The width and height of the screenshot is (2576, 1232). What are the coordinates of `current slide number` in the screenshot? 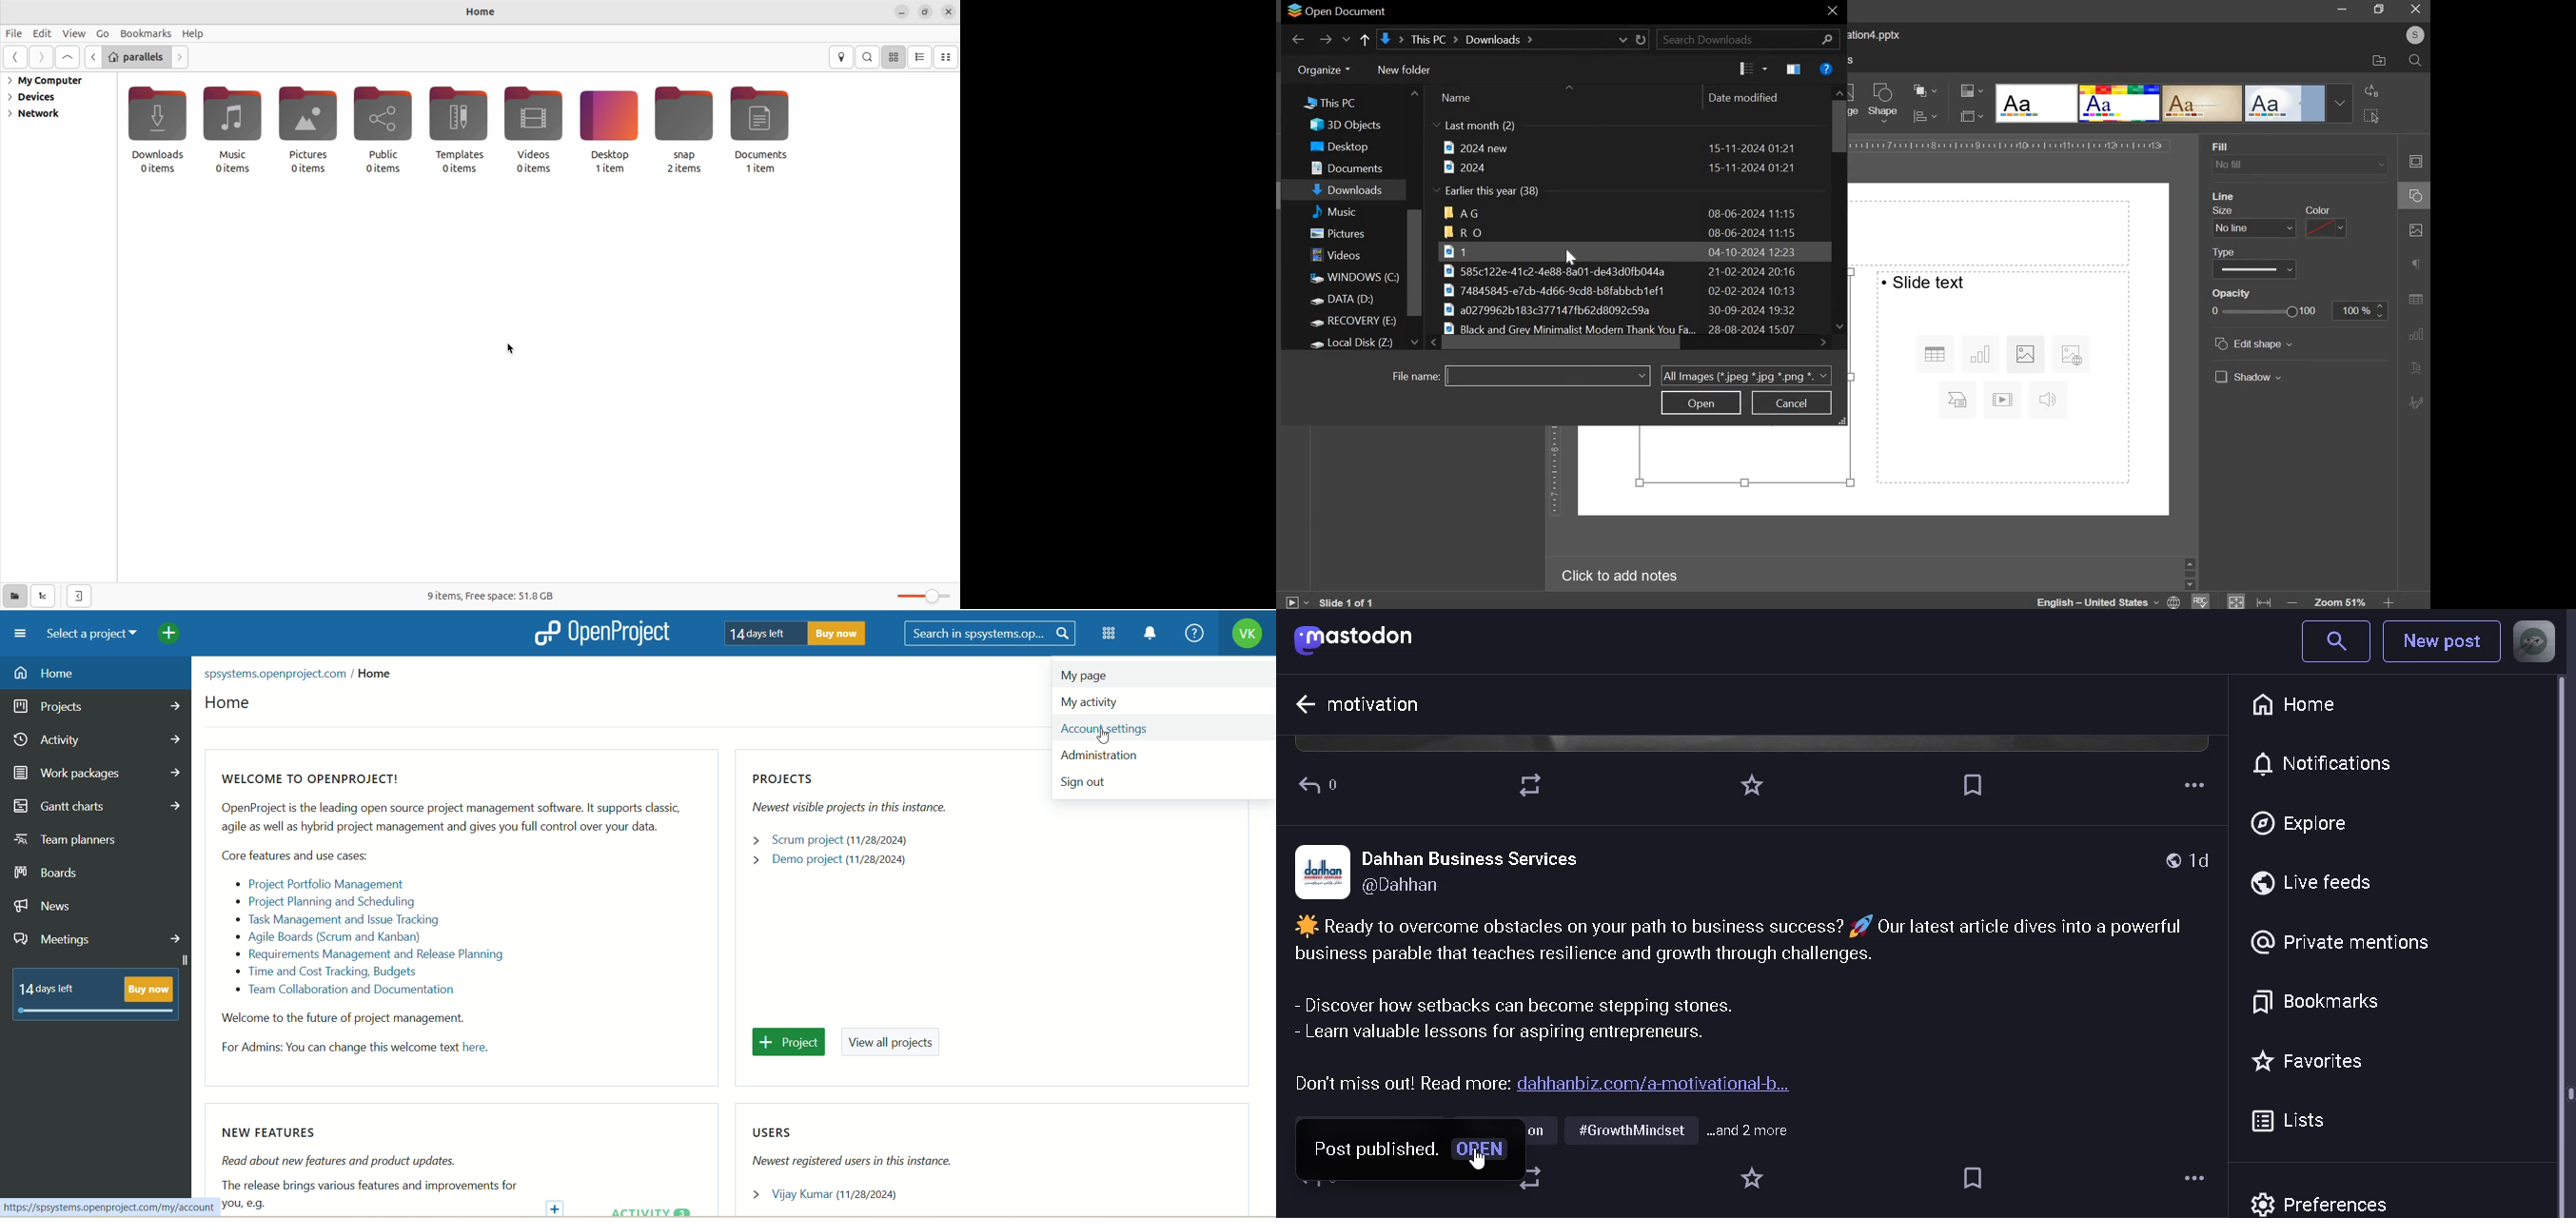 It's located at (1350, 602).